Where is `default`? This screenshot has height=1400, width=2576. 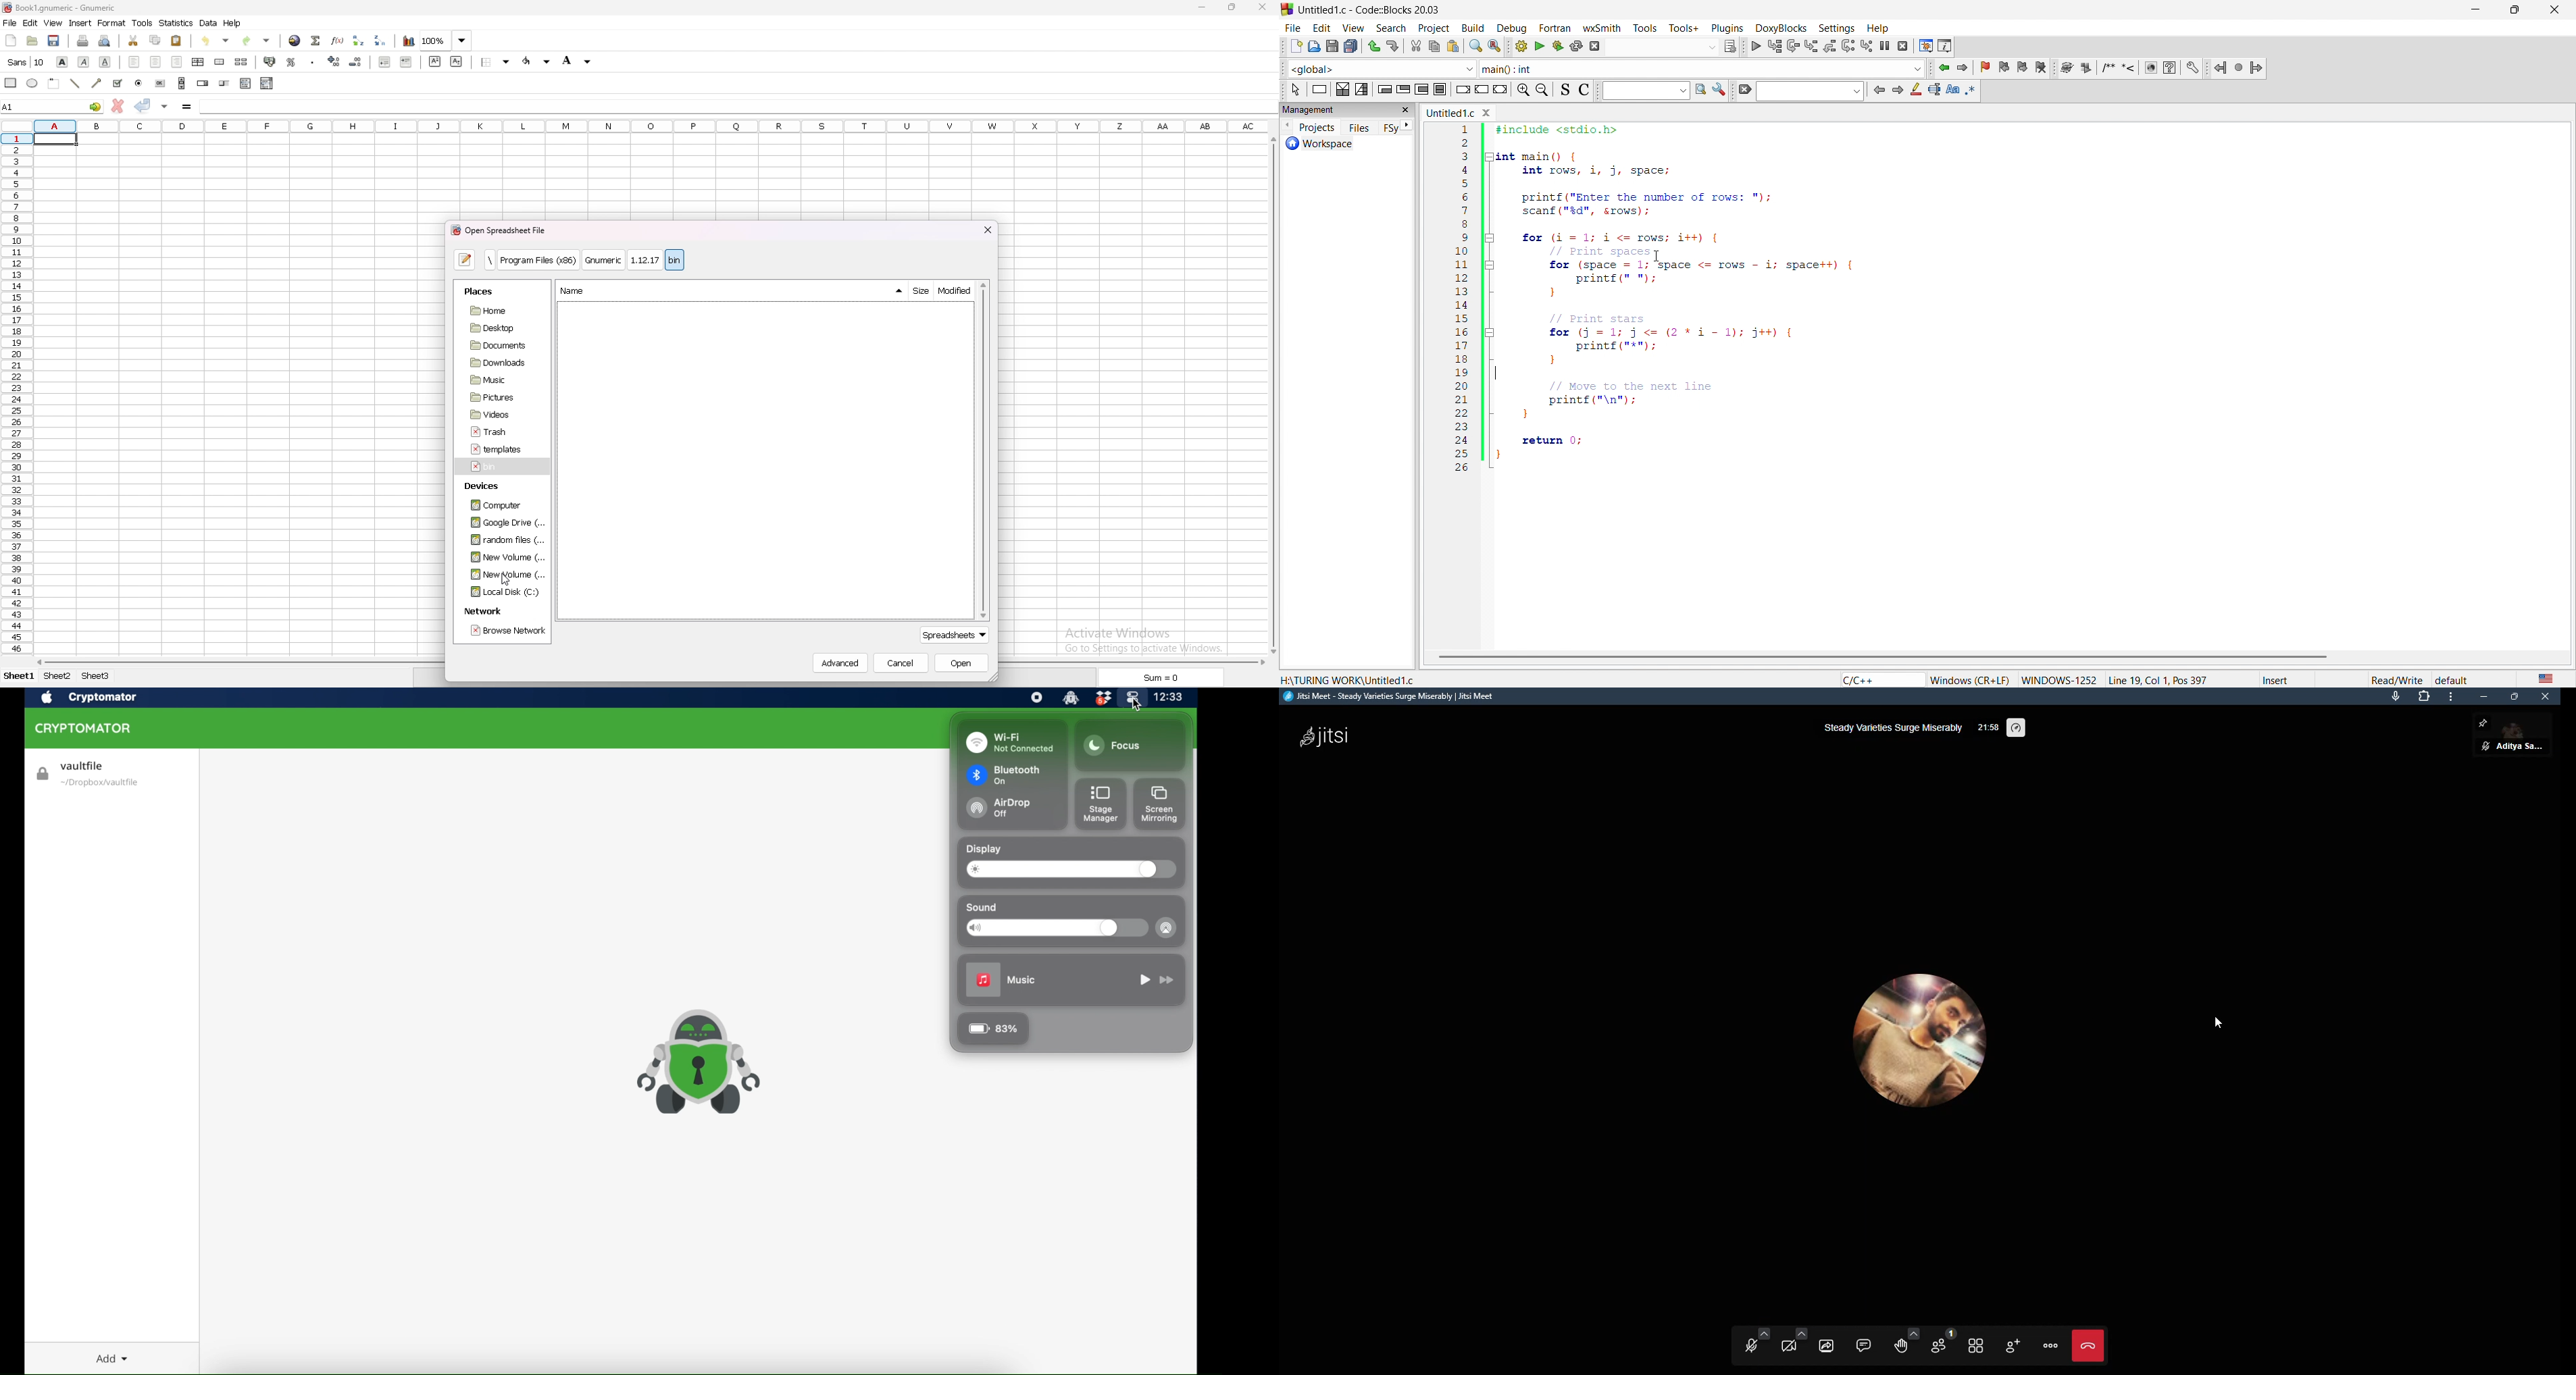
default is located at coordinates (2452, 680).